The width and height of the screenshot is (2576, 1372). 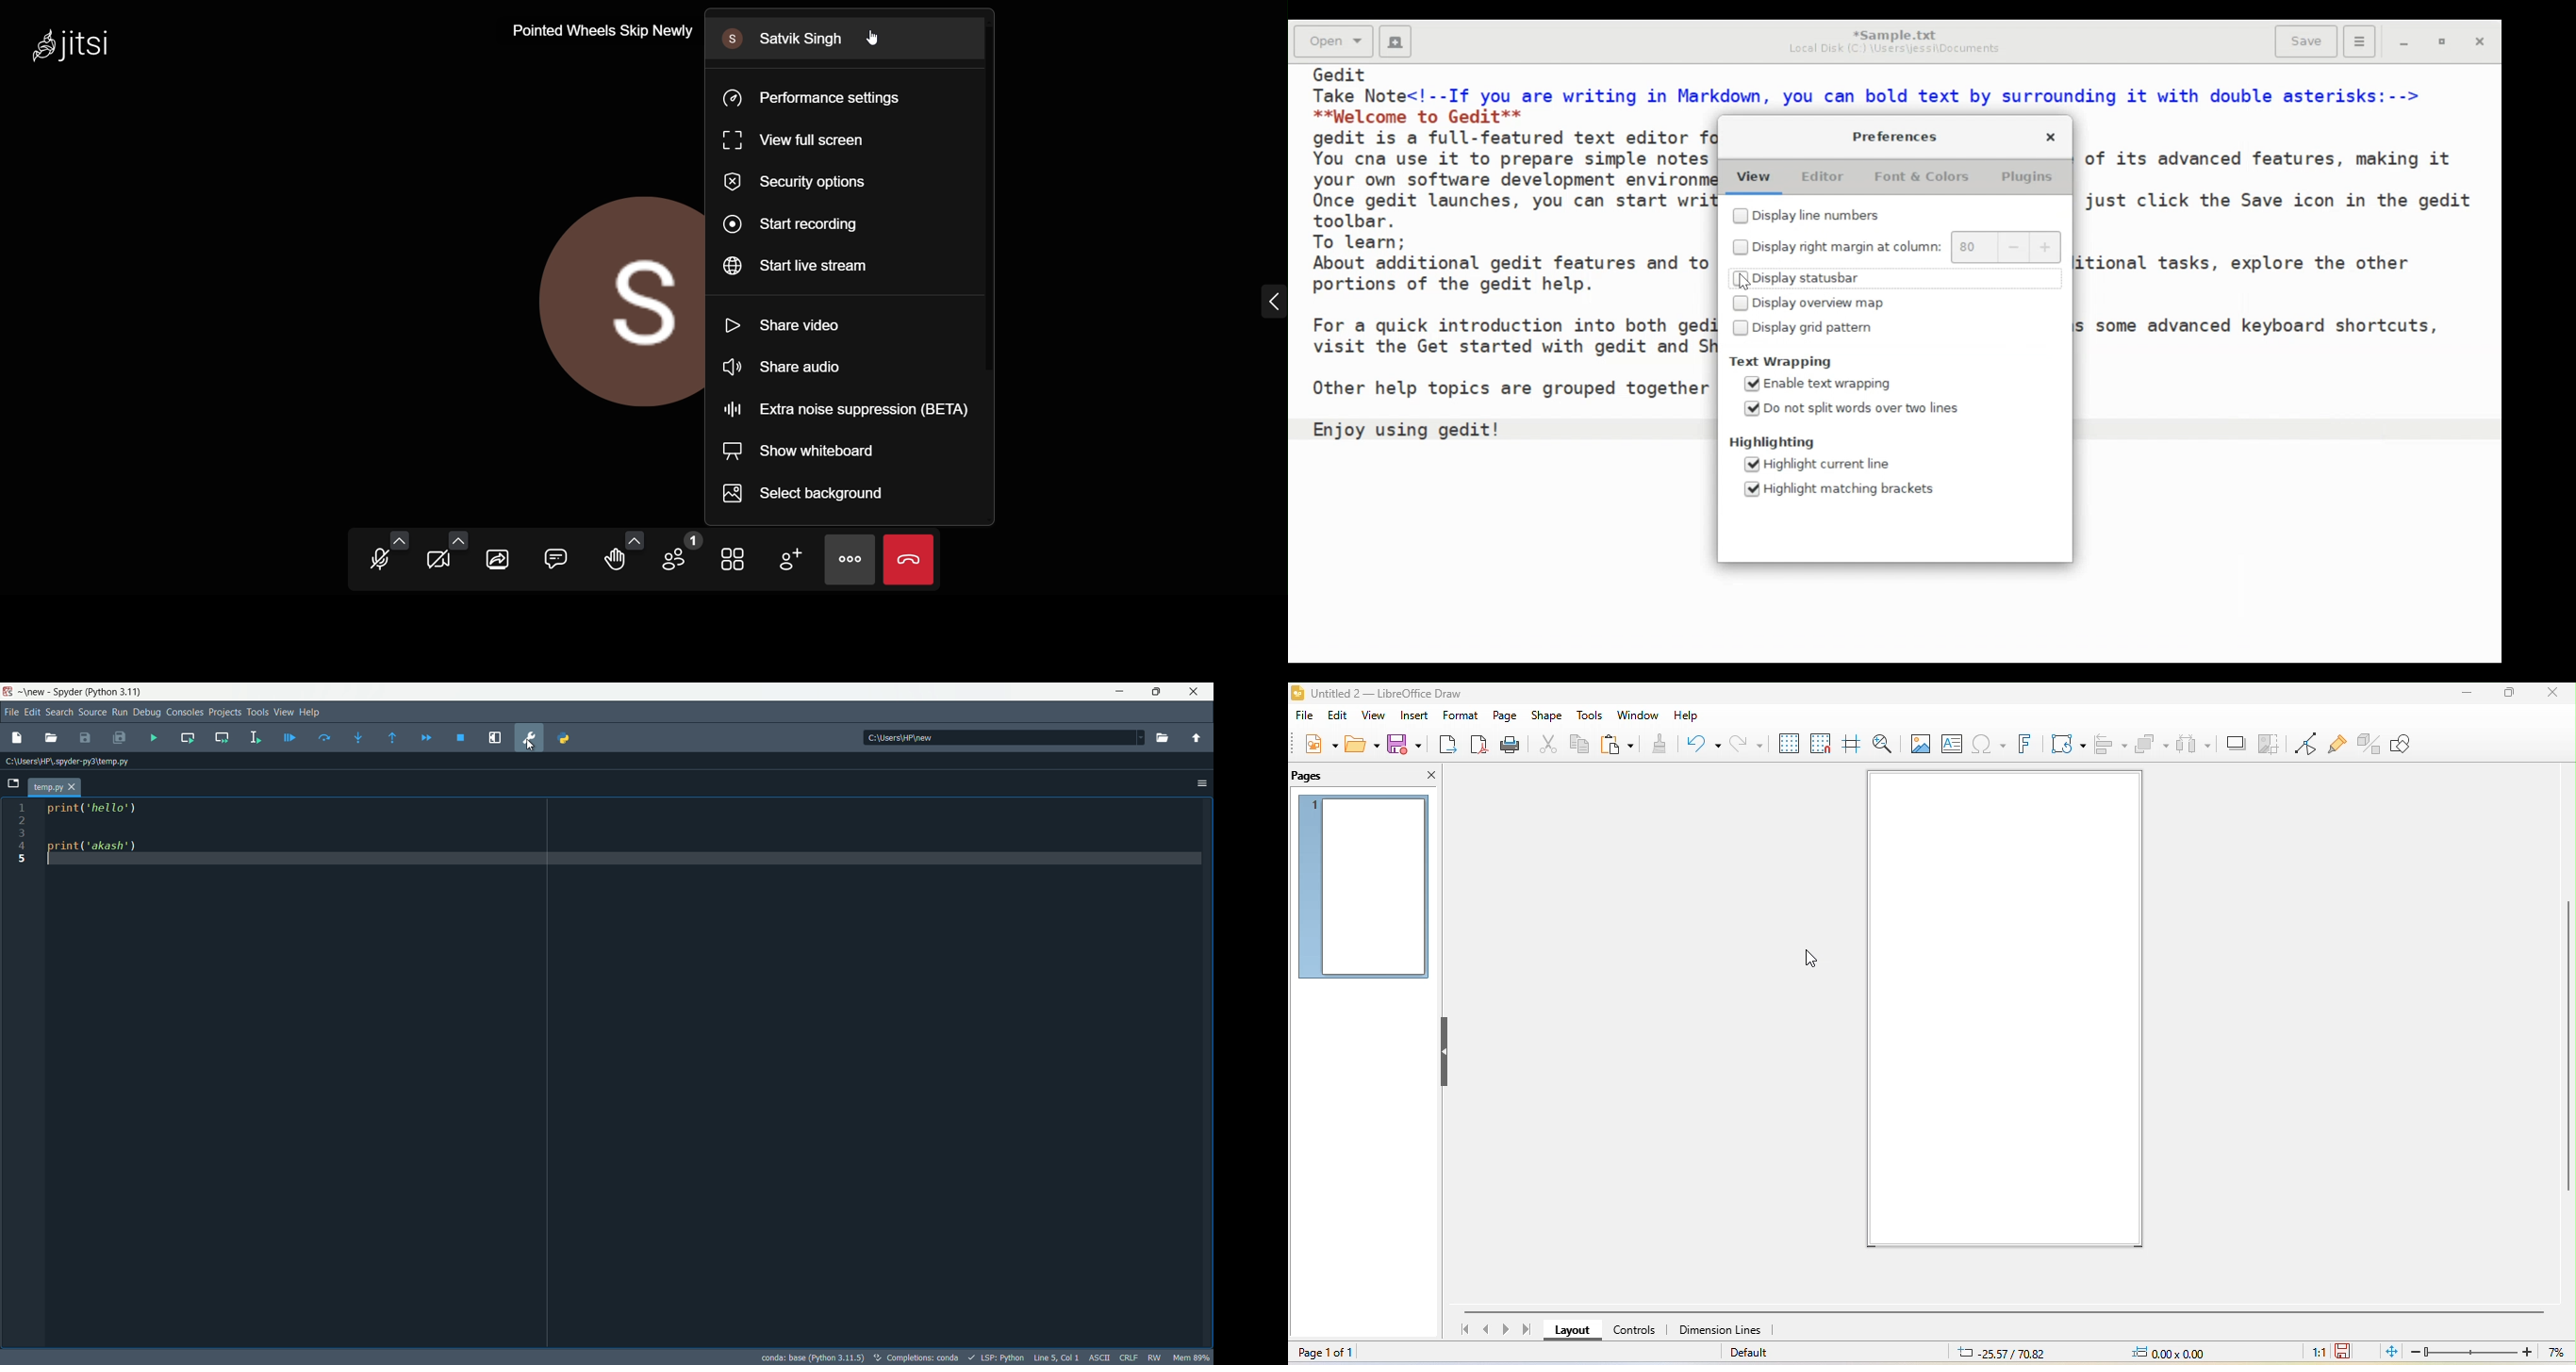 I want to click on crop image, so click(x=2273, y=745).